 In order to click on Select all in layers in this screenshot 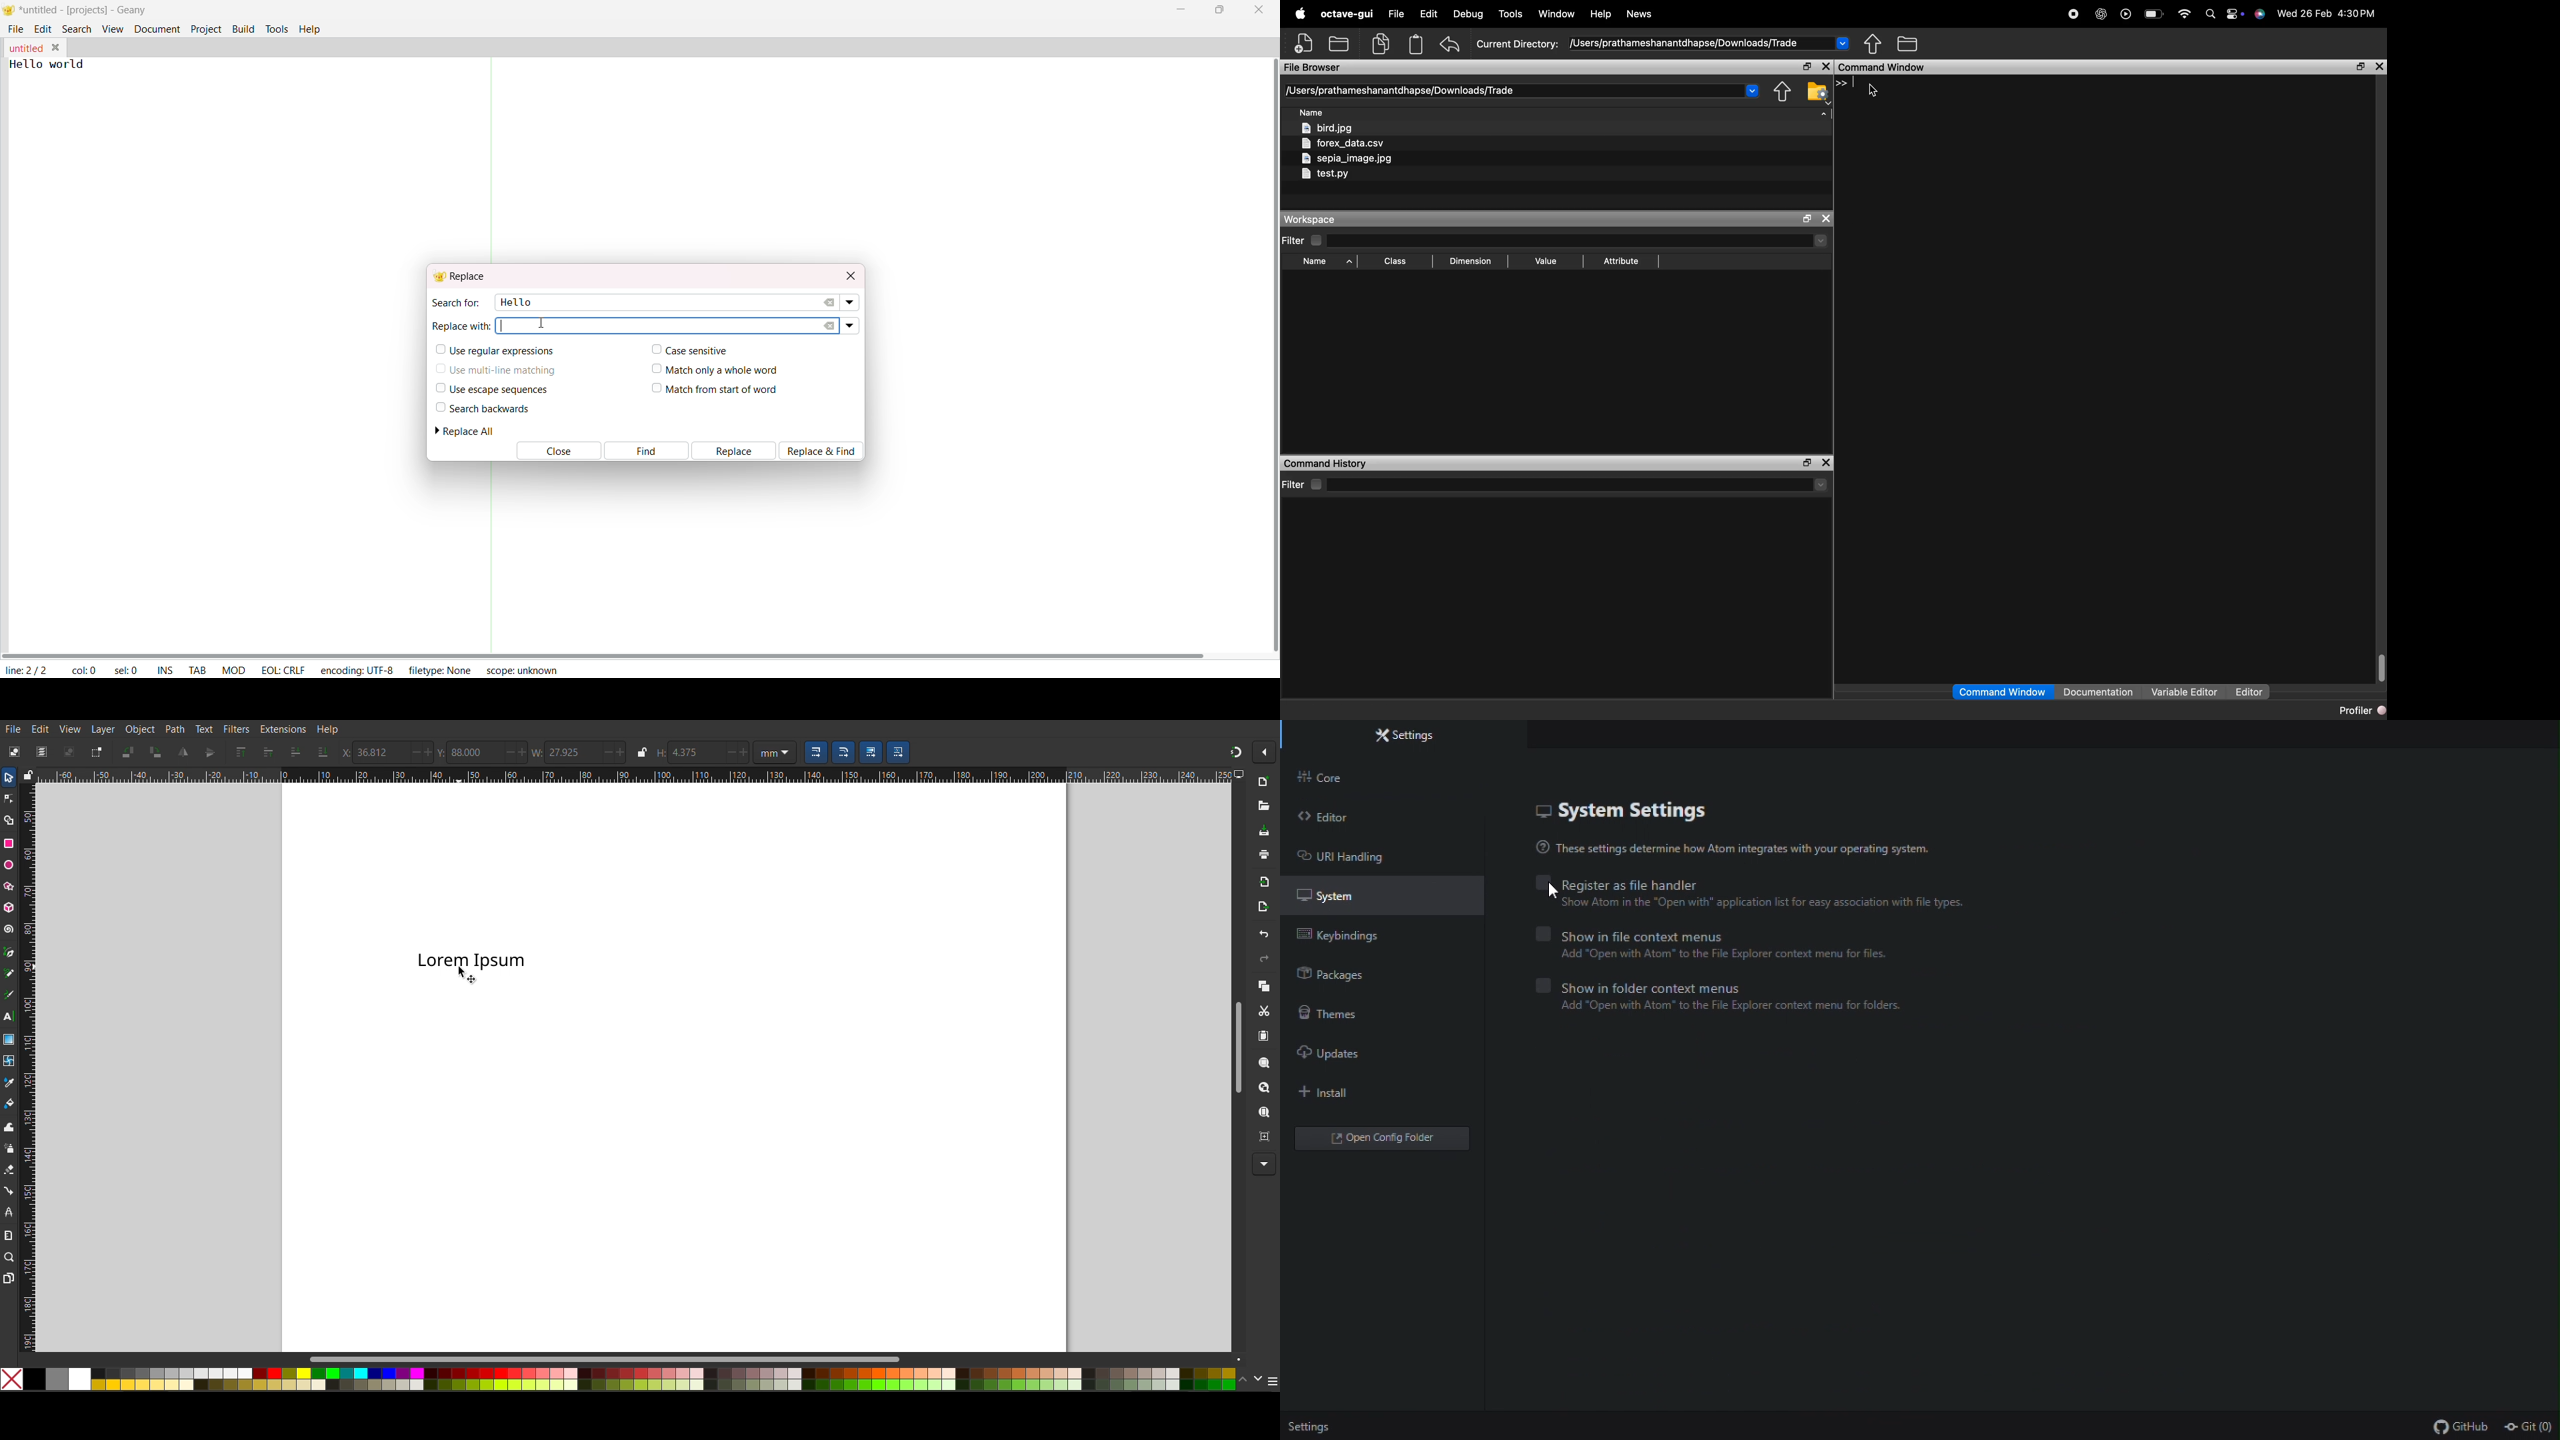, I will do `click(41, 751)`.